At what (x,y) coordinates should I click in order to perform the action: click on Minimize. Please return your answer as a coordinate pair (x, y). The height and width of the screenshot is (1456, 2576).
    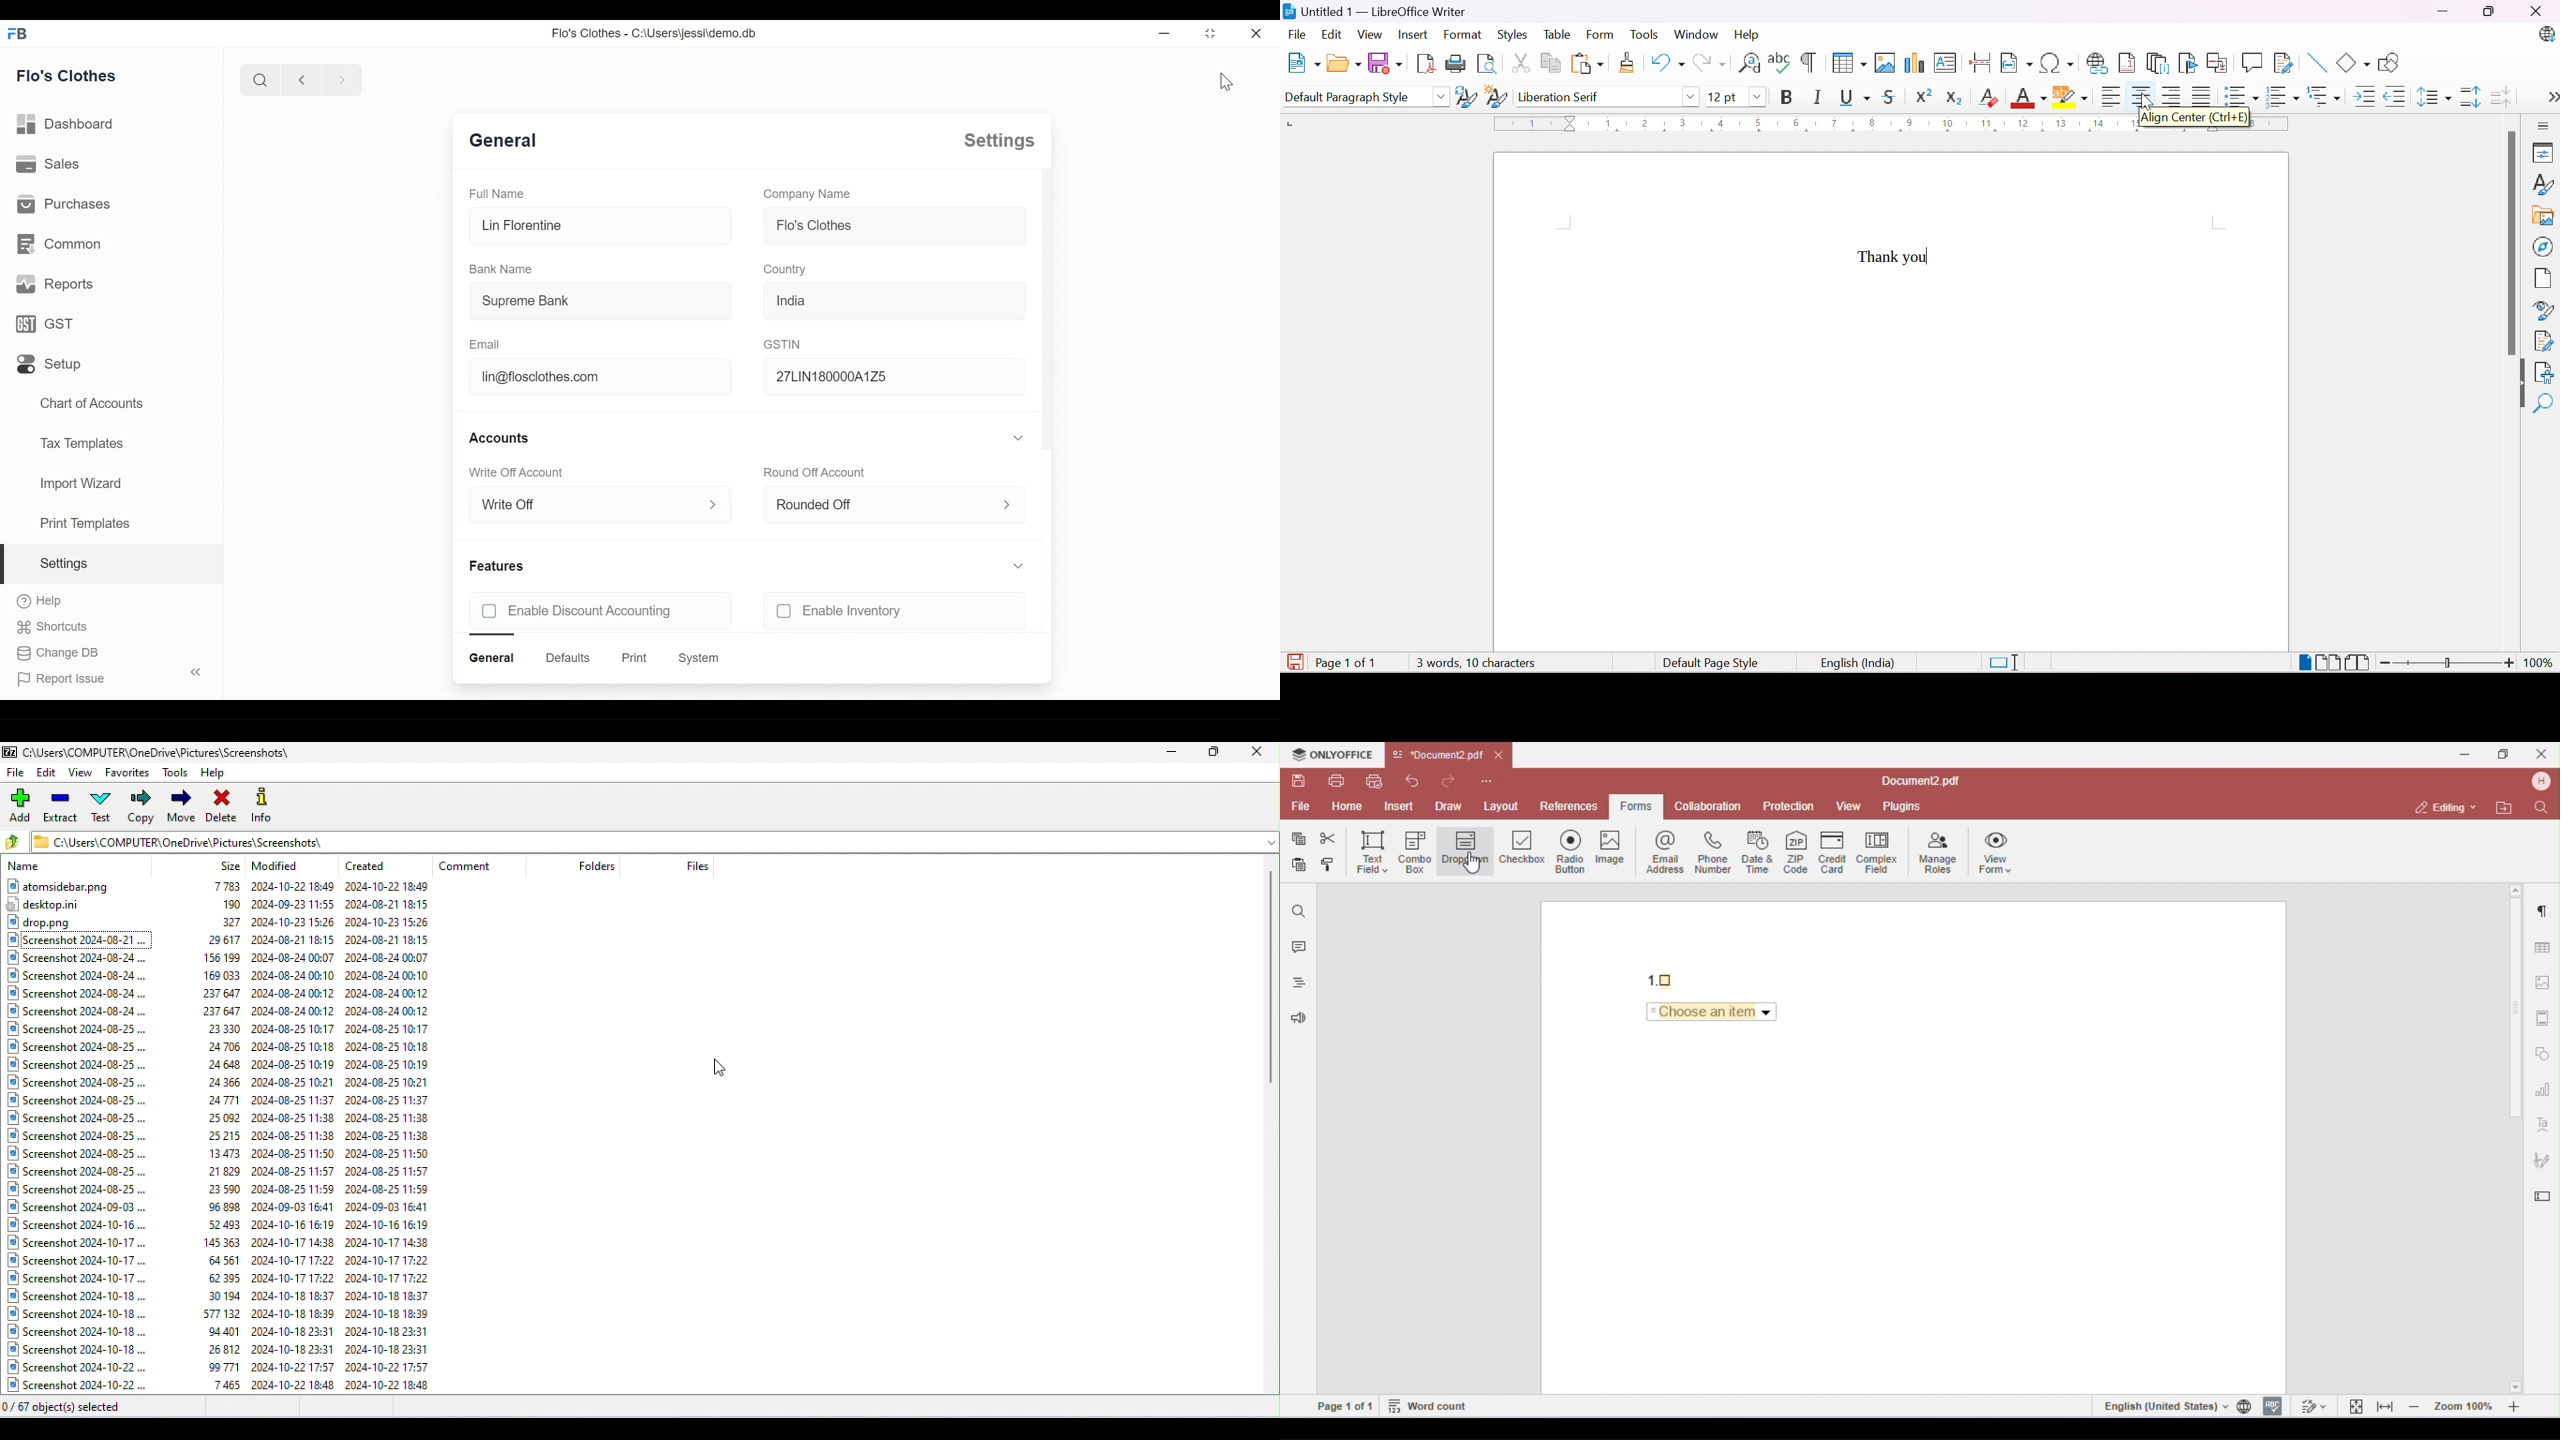
    Looking at the image, I should click on (1162, 33).